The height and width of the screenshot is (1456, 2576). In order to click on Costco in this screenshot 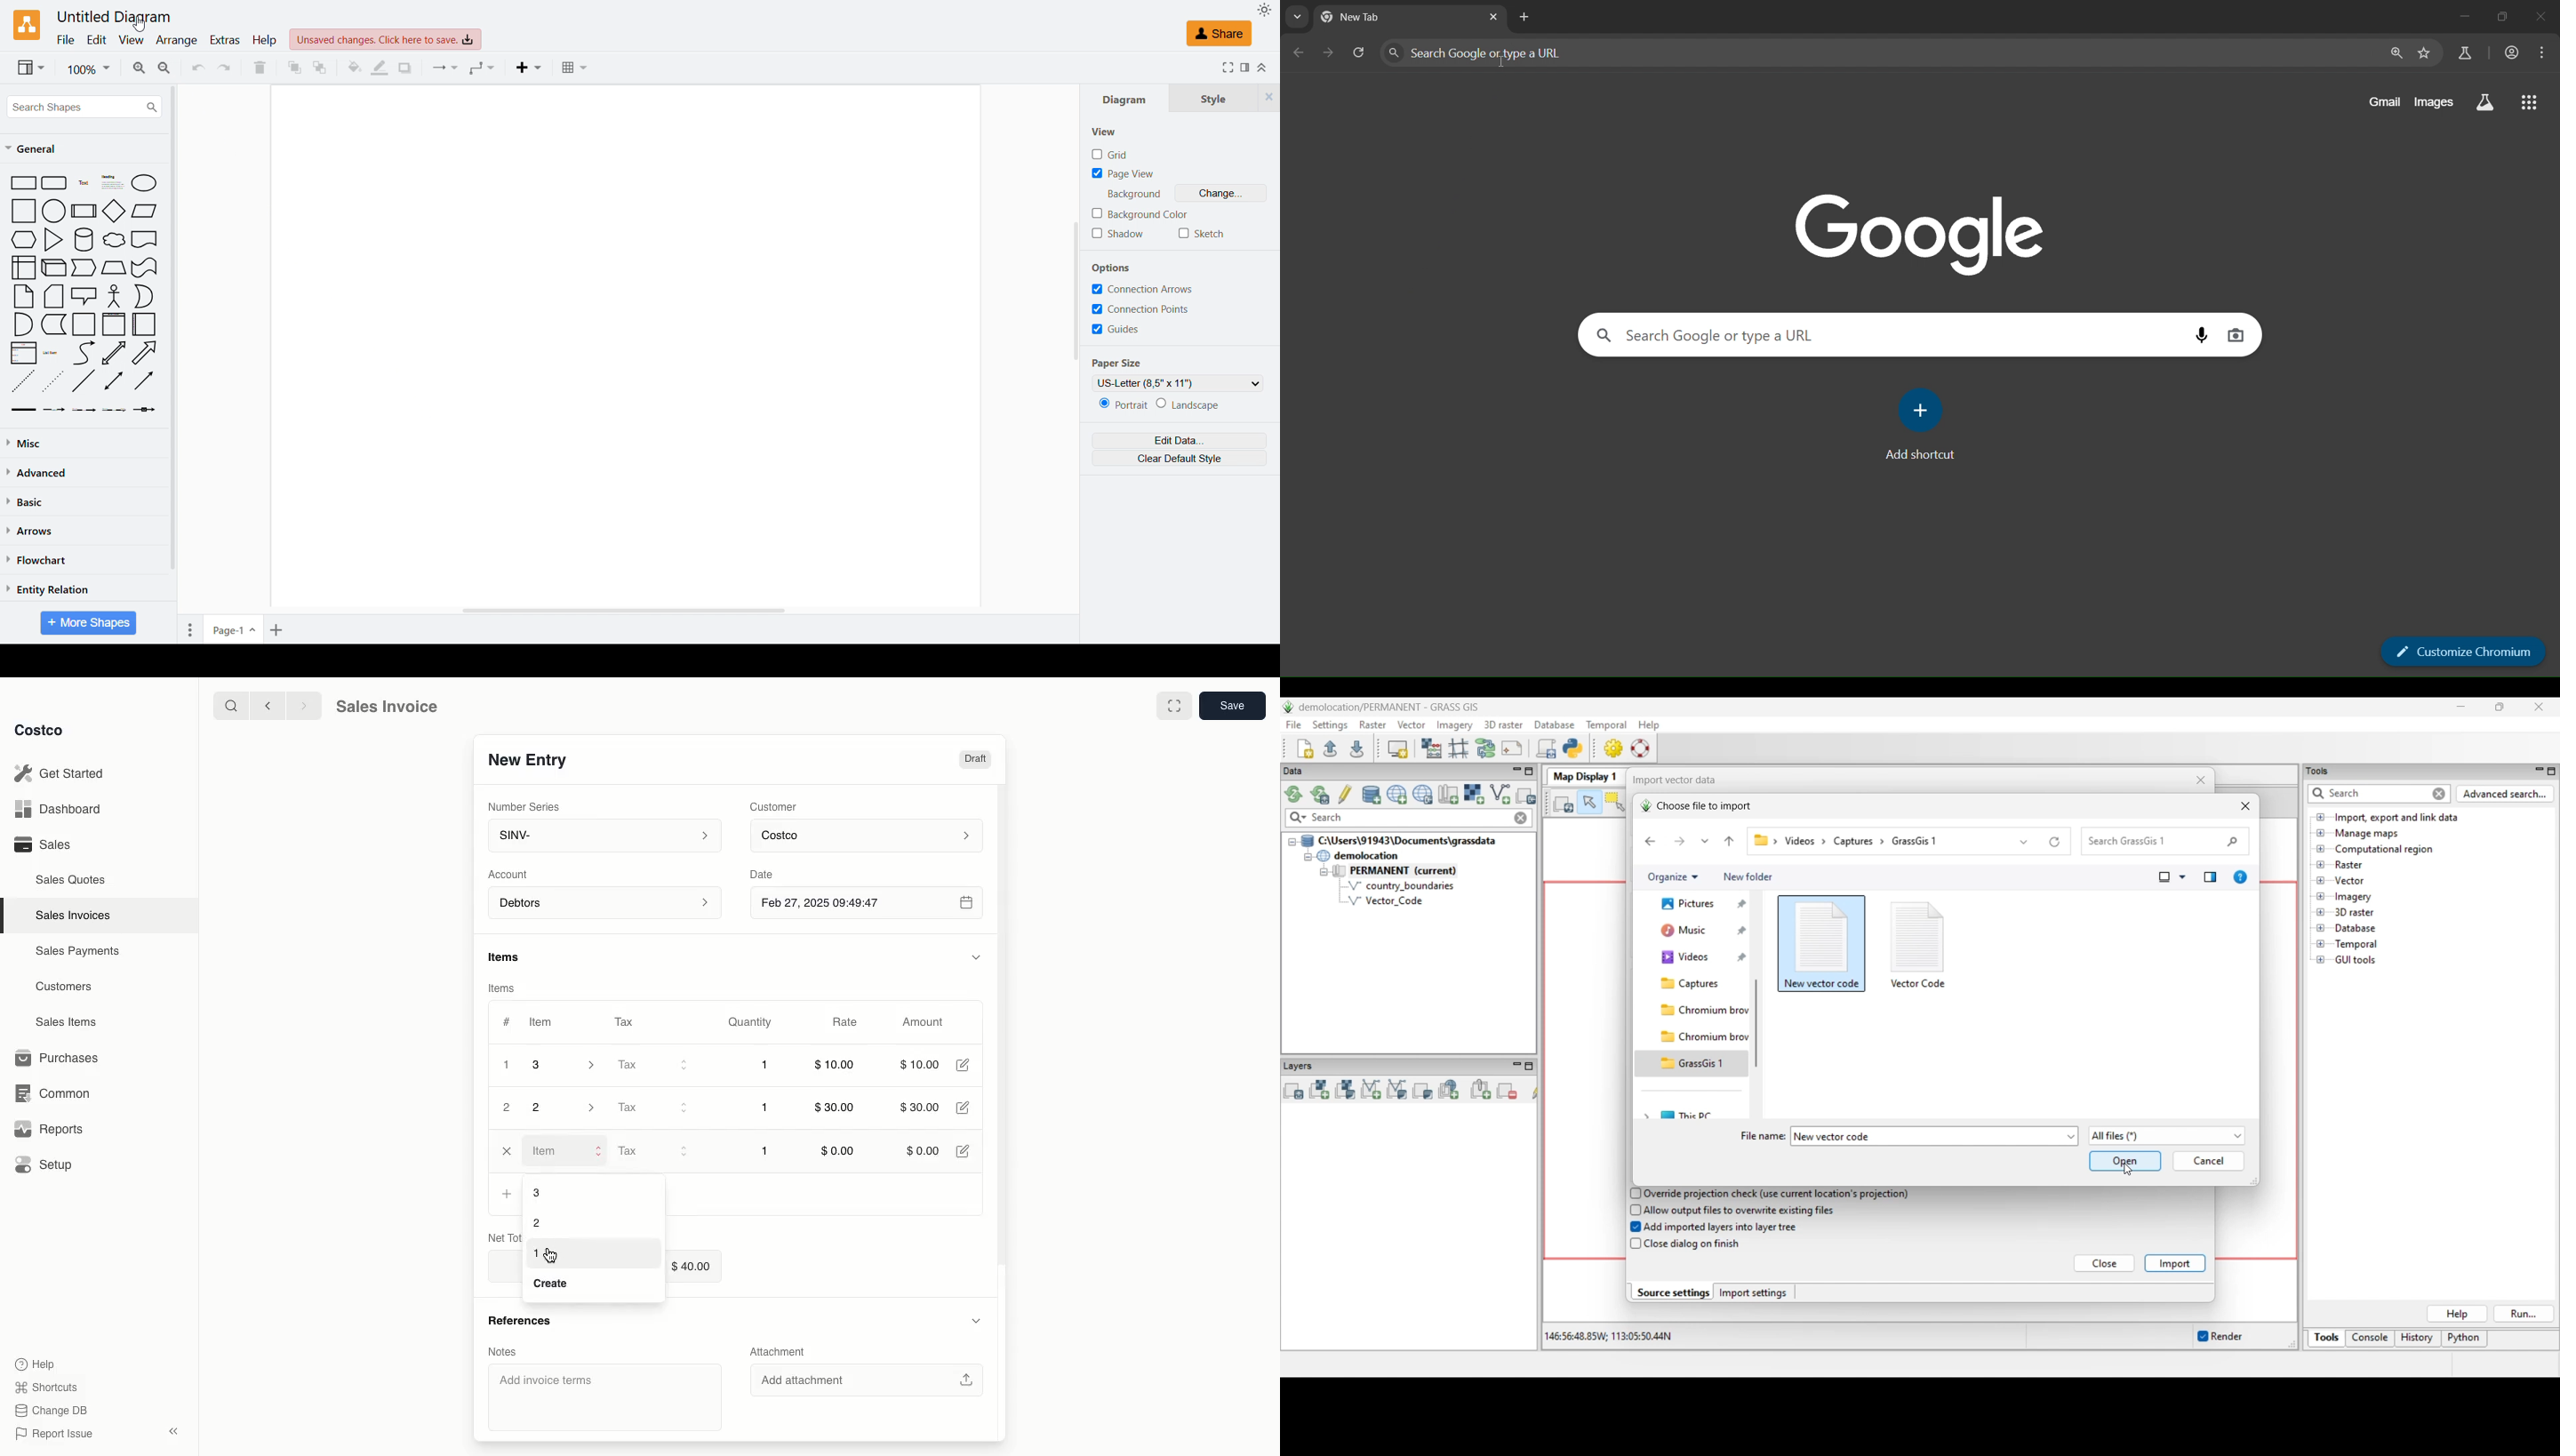, I will do `click(869, 836)`.